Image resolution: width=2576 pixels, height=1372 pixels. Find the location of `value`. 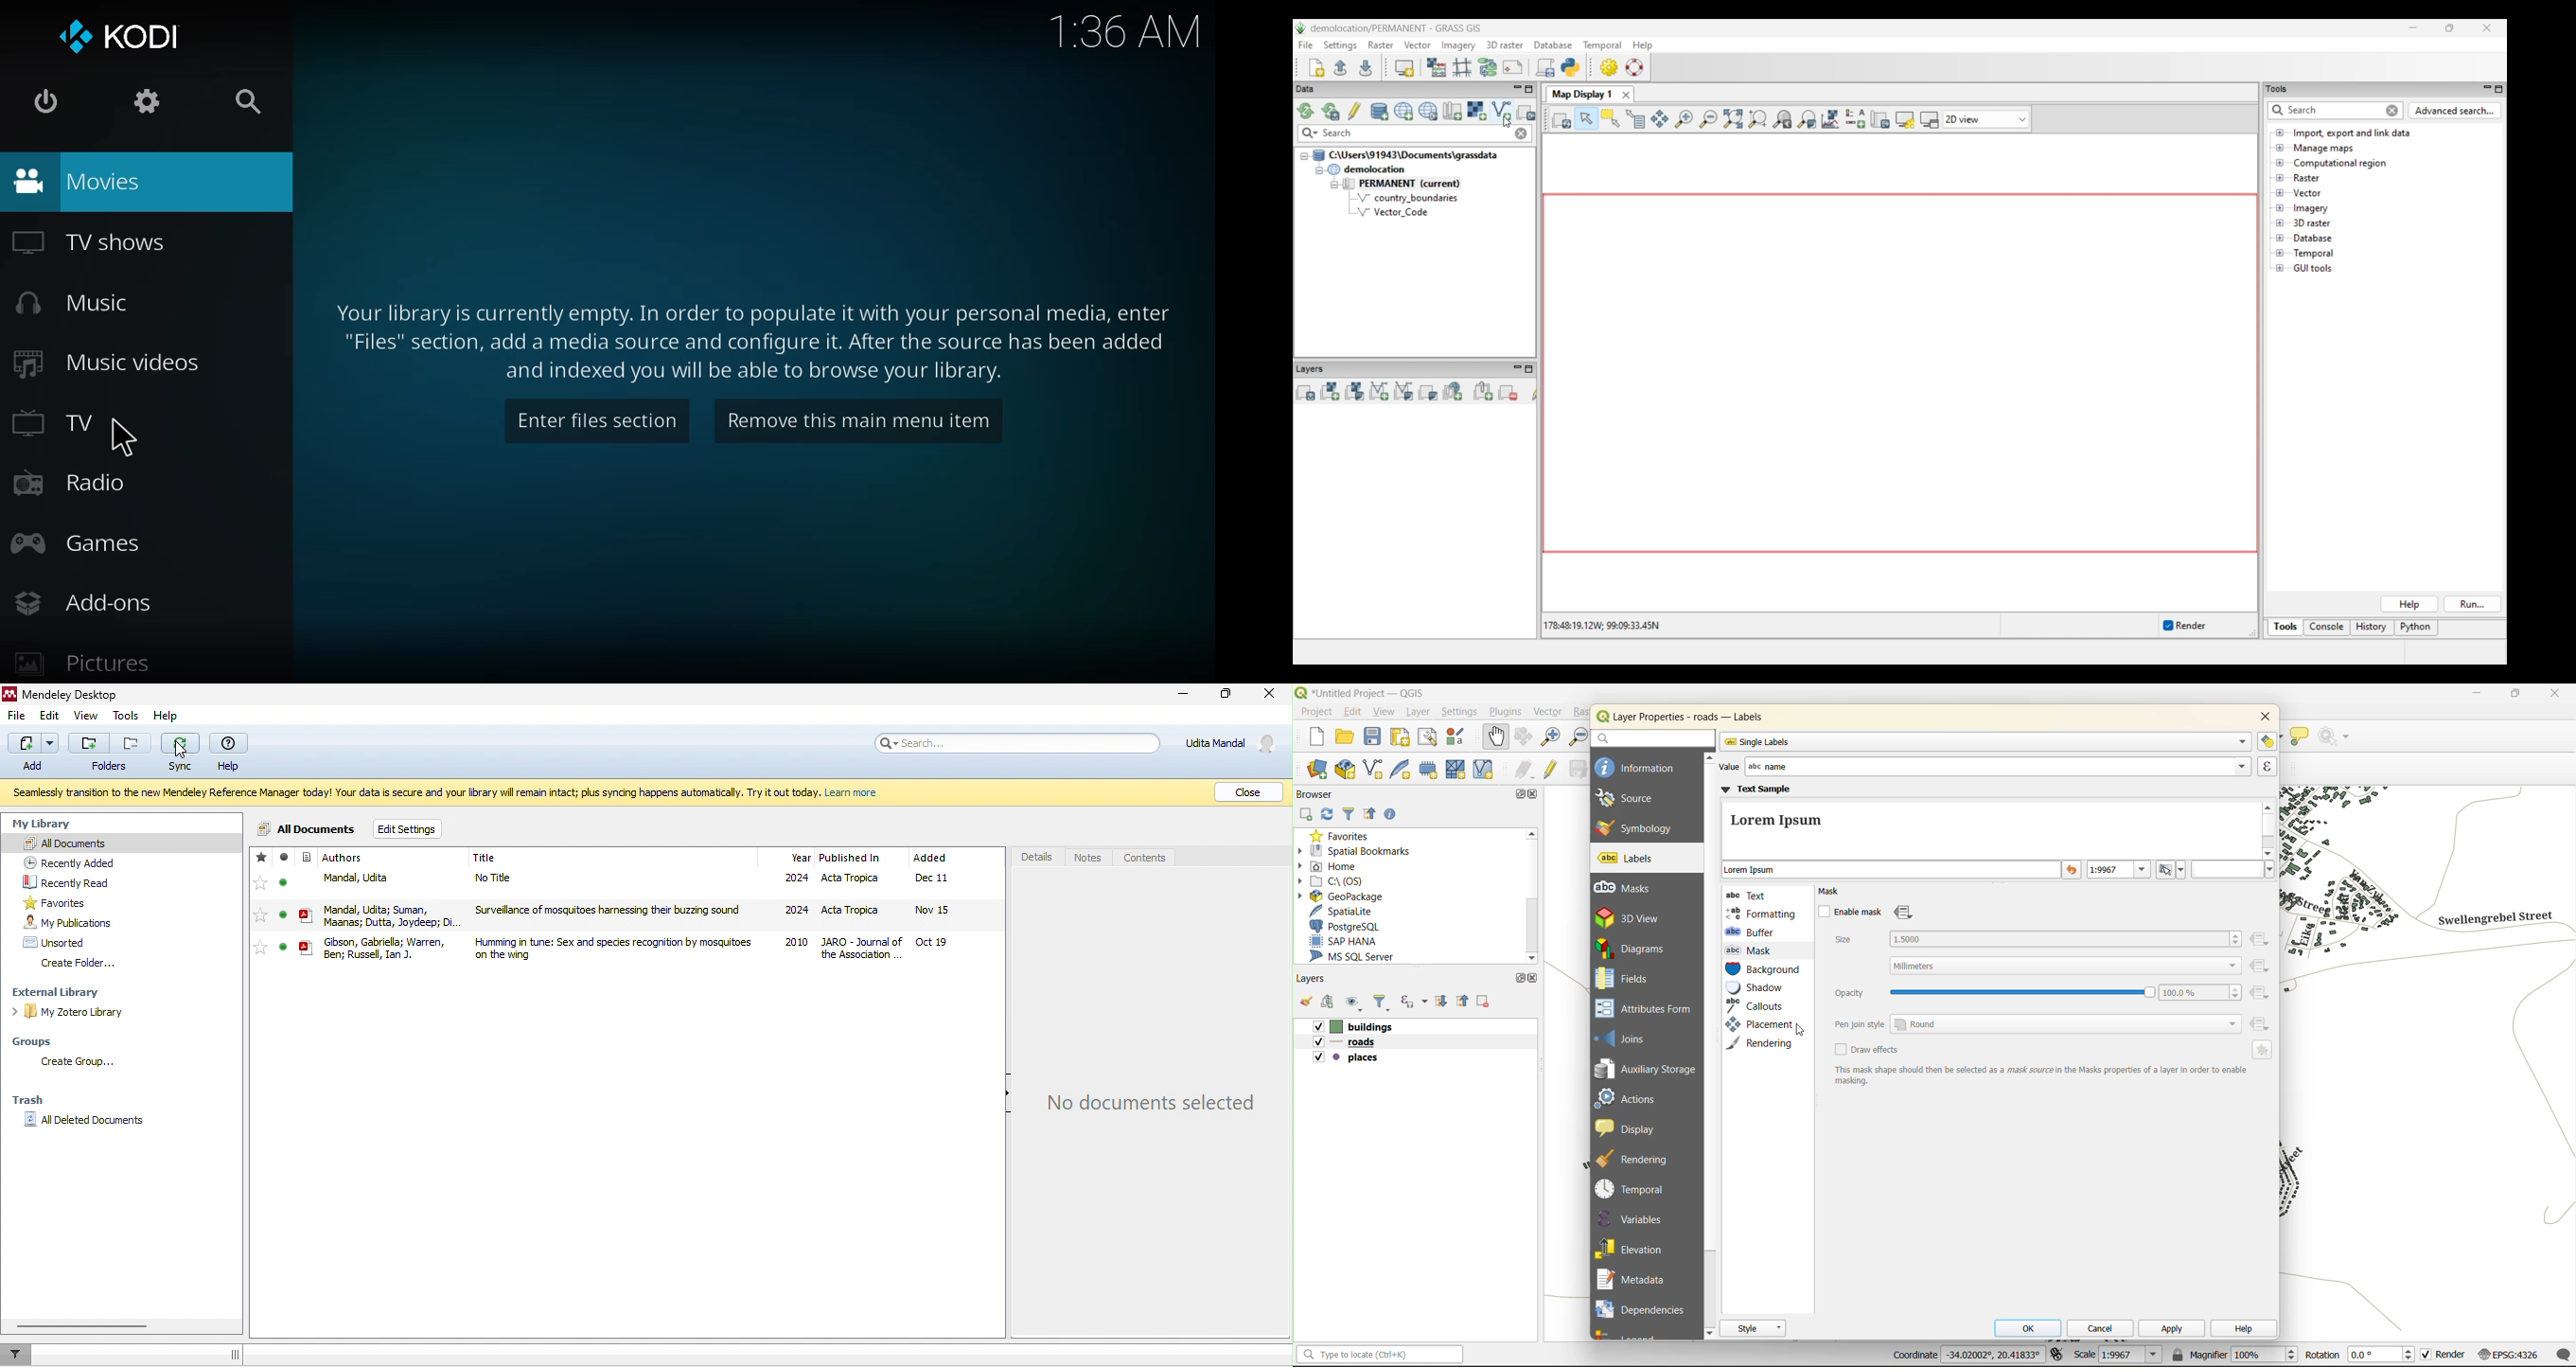

value is located at coordinates (1982, 767).